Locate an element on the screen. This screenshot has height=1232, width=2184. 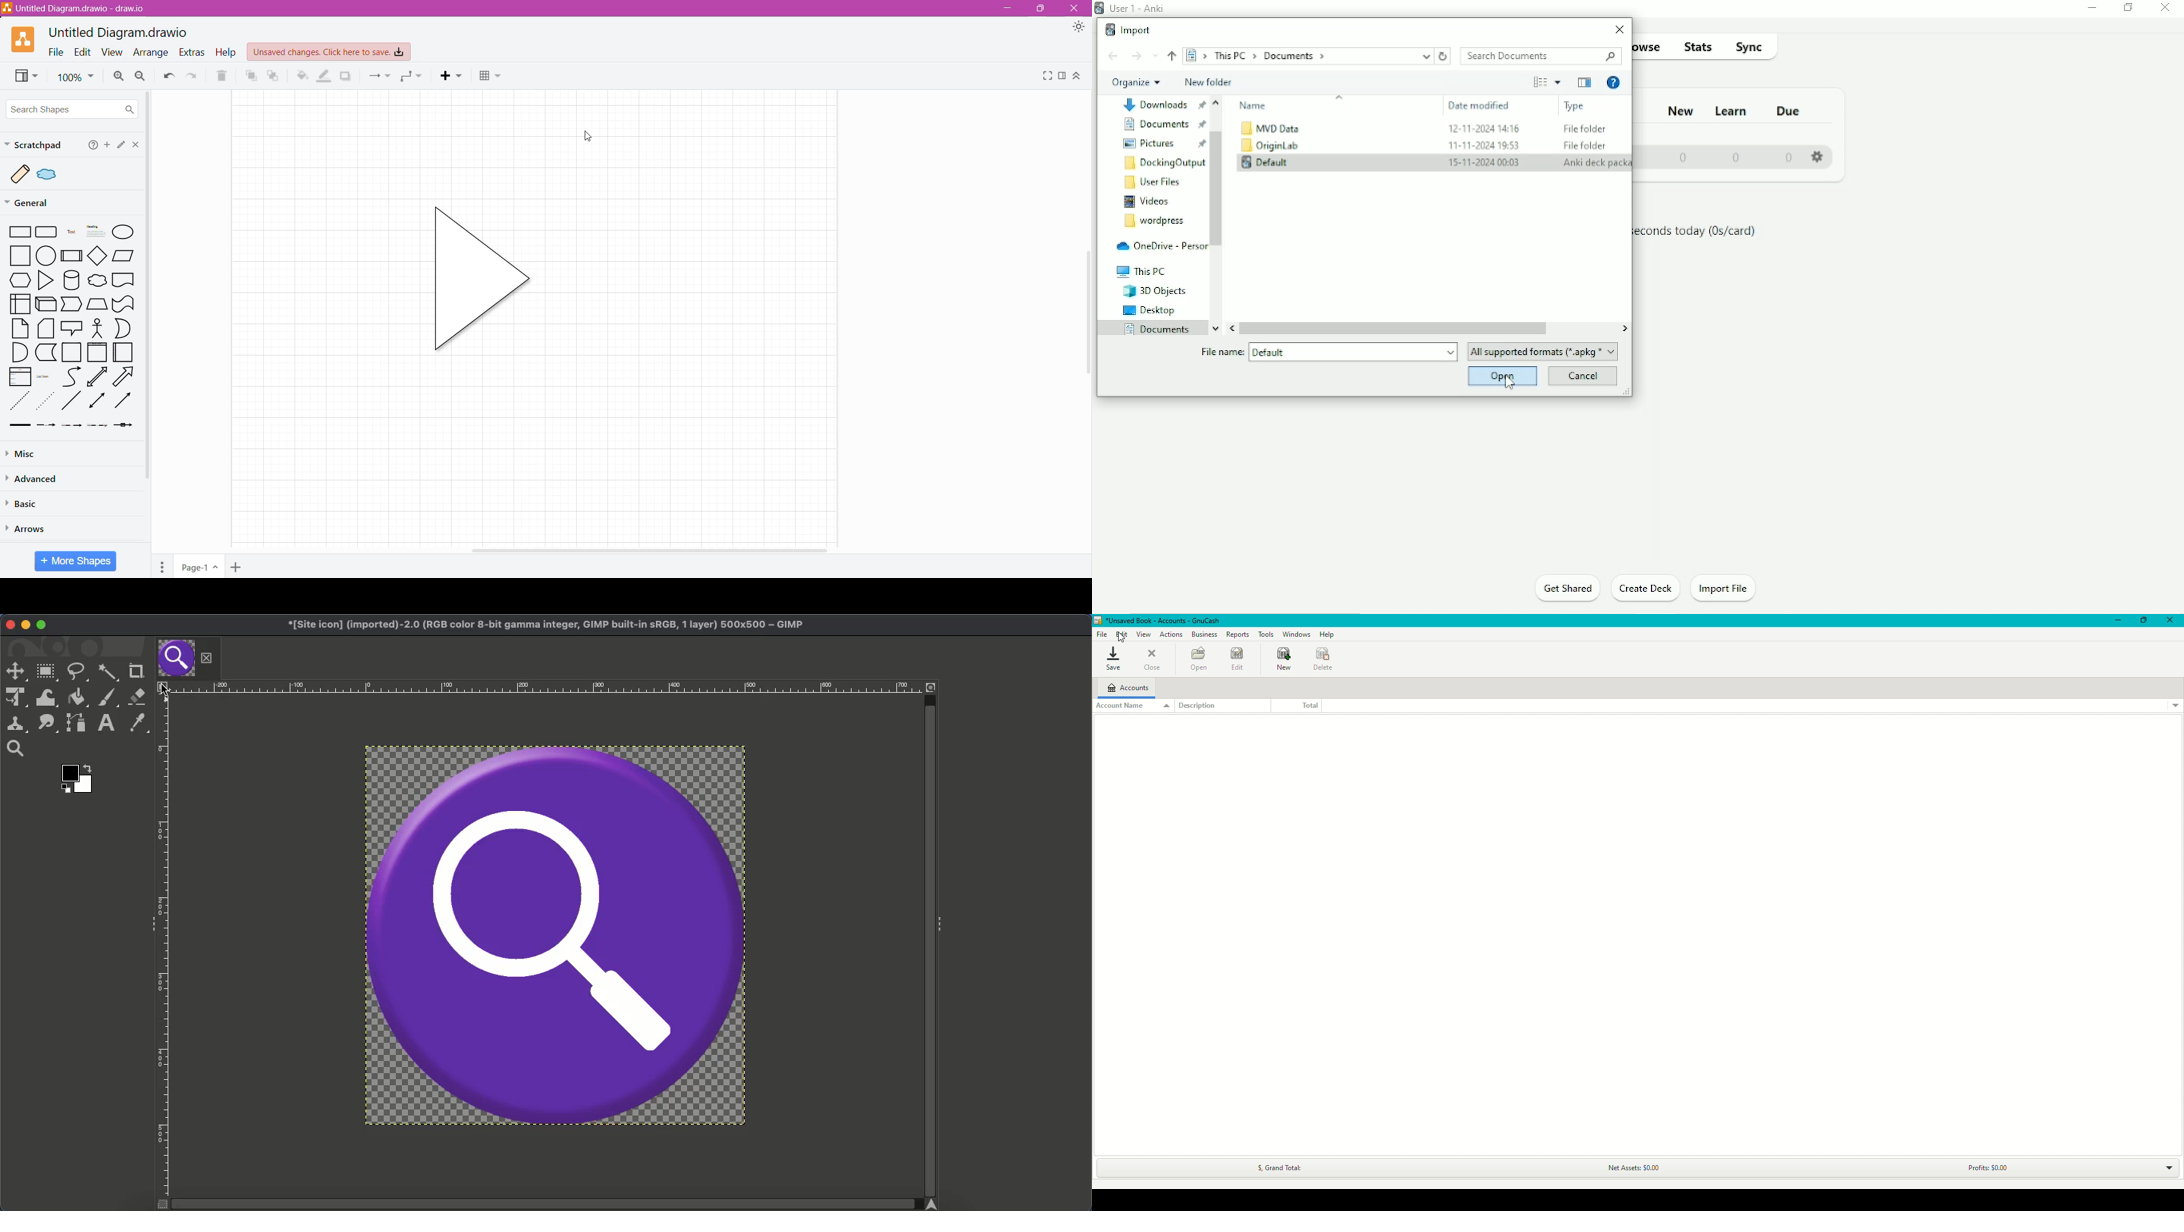
Net Assets is located at coordinates (1631, 1169).